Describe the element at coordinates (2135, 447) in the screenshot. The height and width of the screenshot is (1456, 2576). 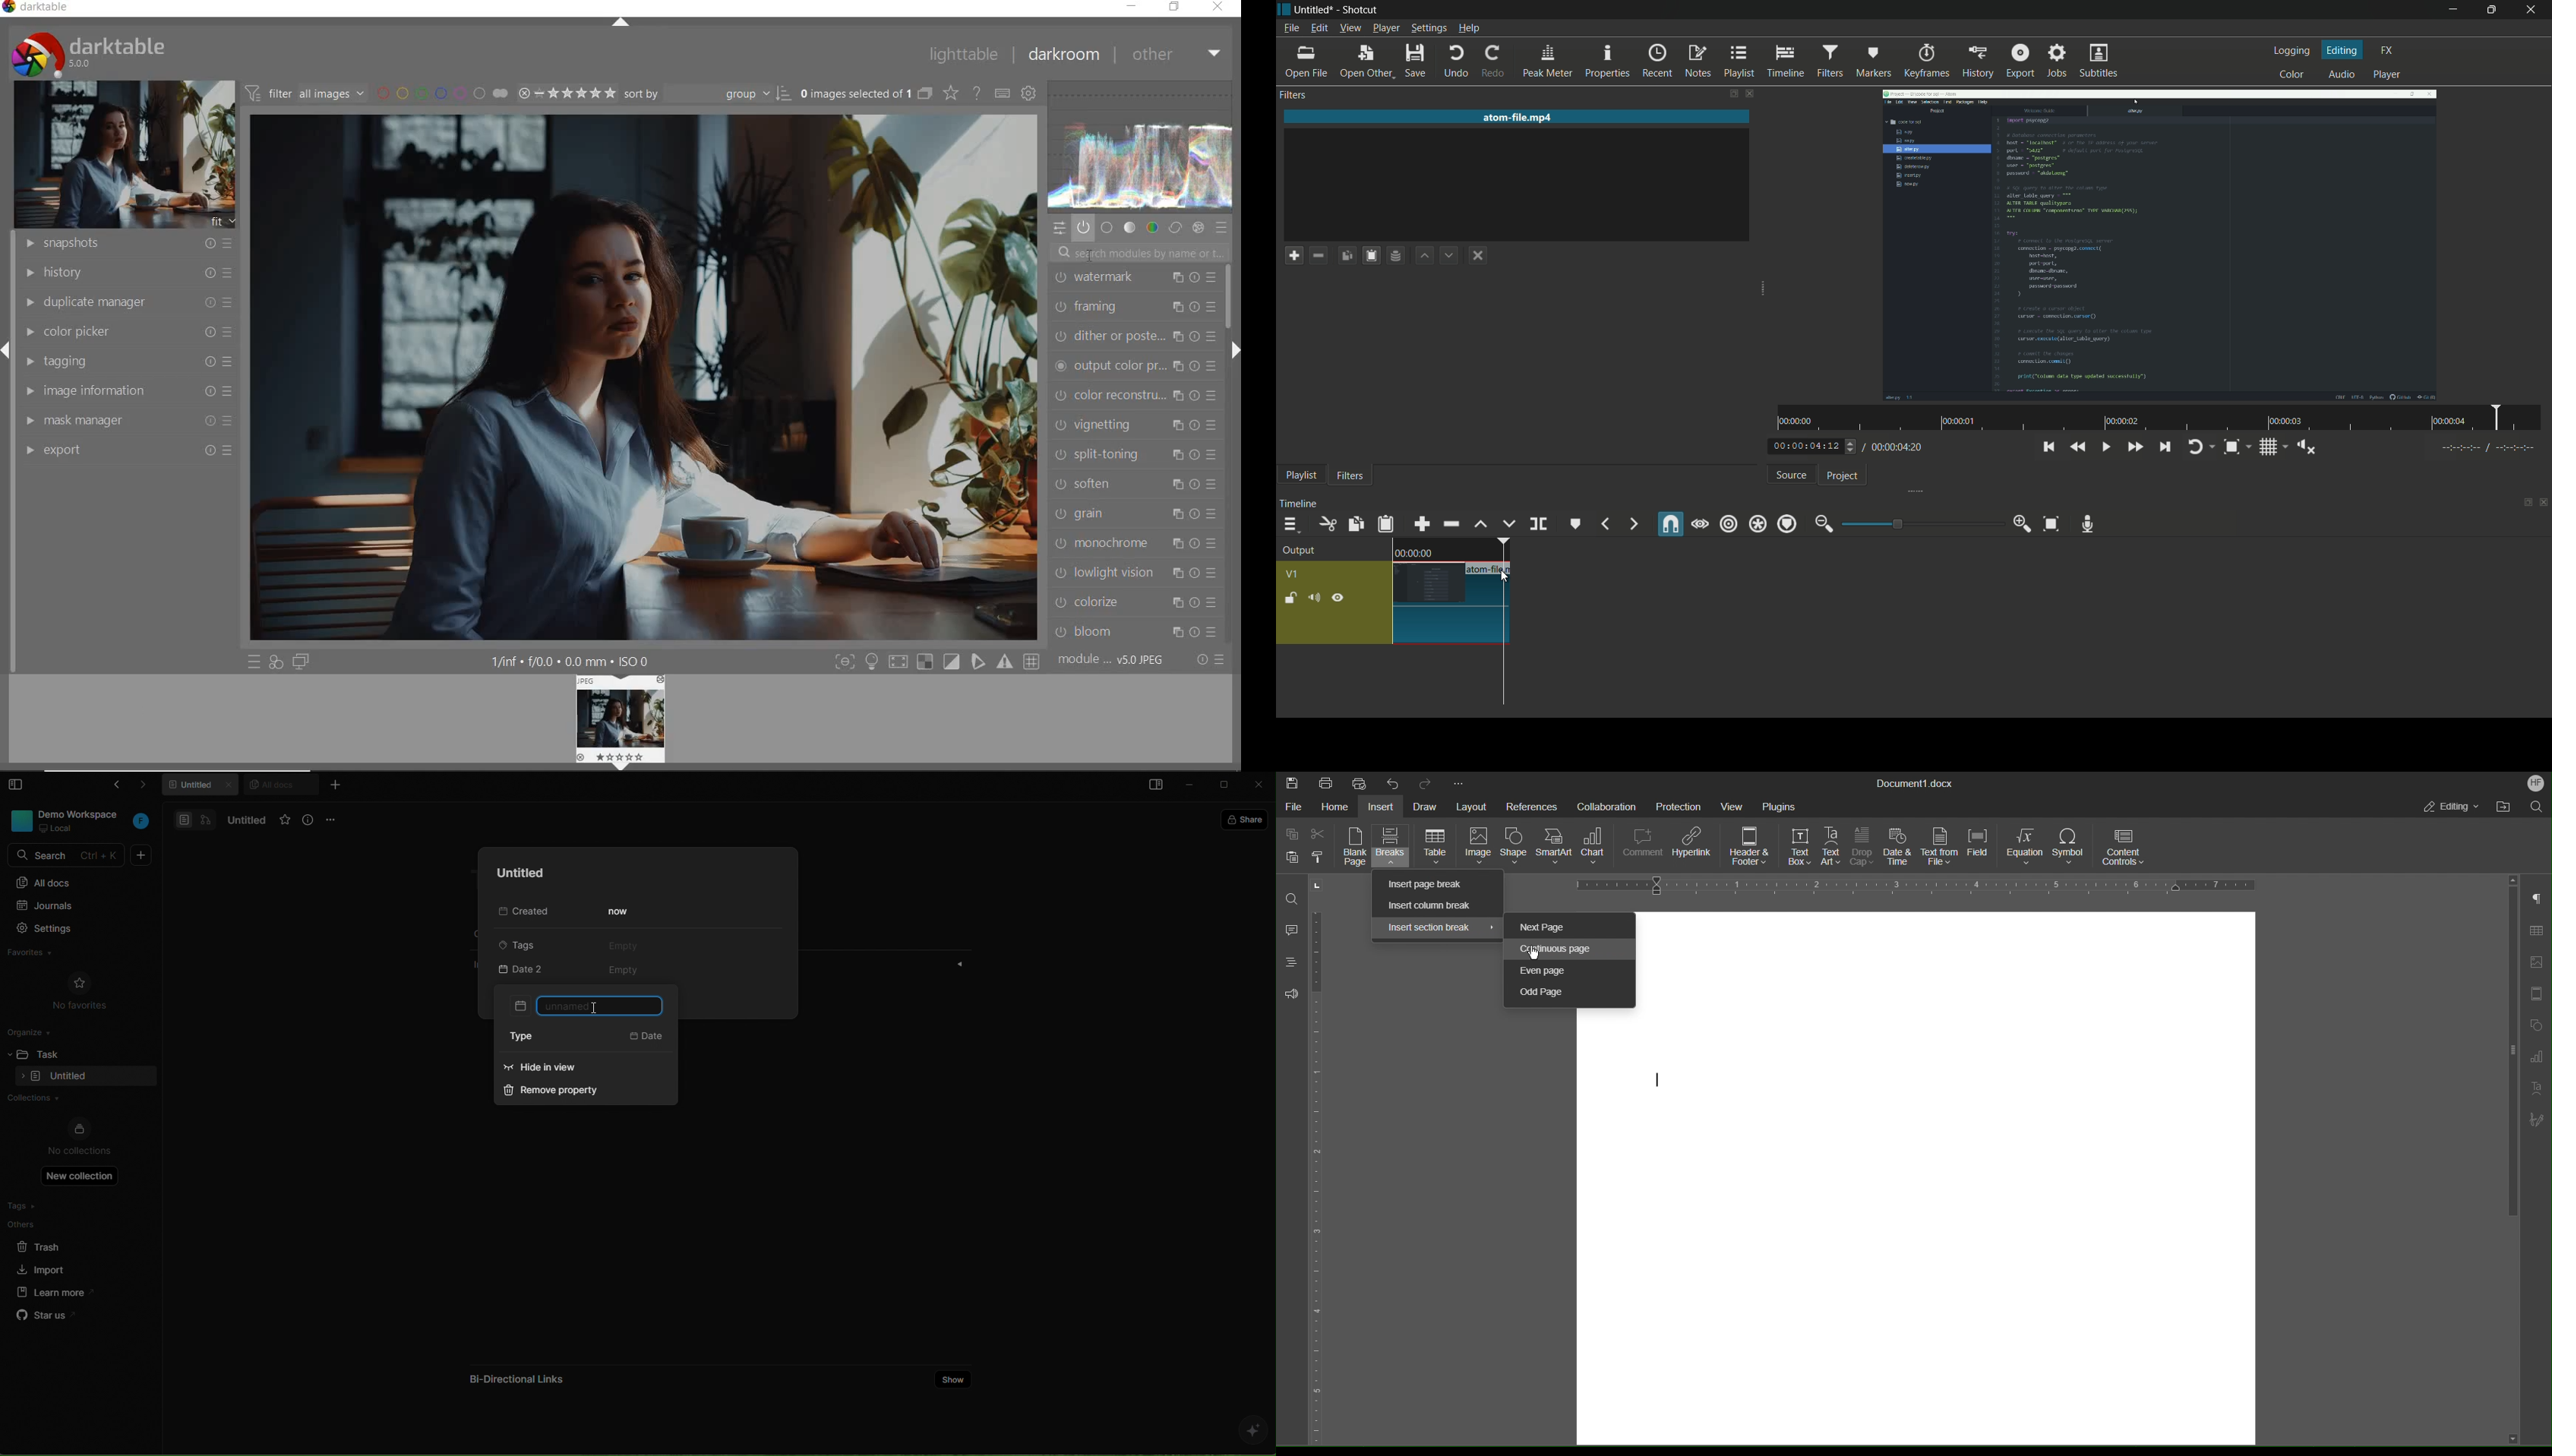
I see `quickly play forward` at that location.